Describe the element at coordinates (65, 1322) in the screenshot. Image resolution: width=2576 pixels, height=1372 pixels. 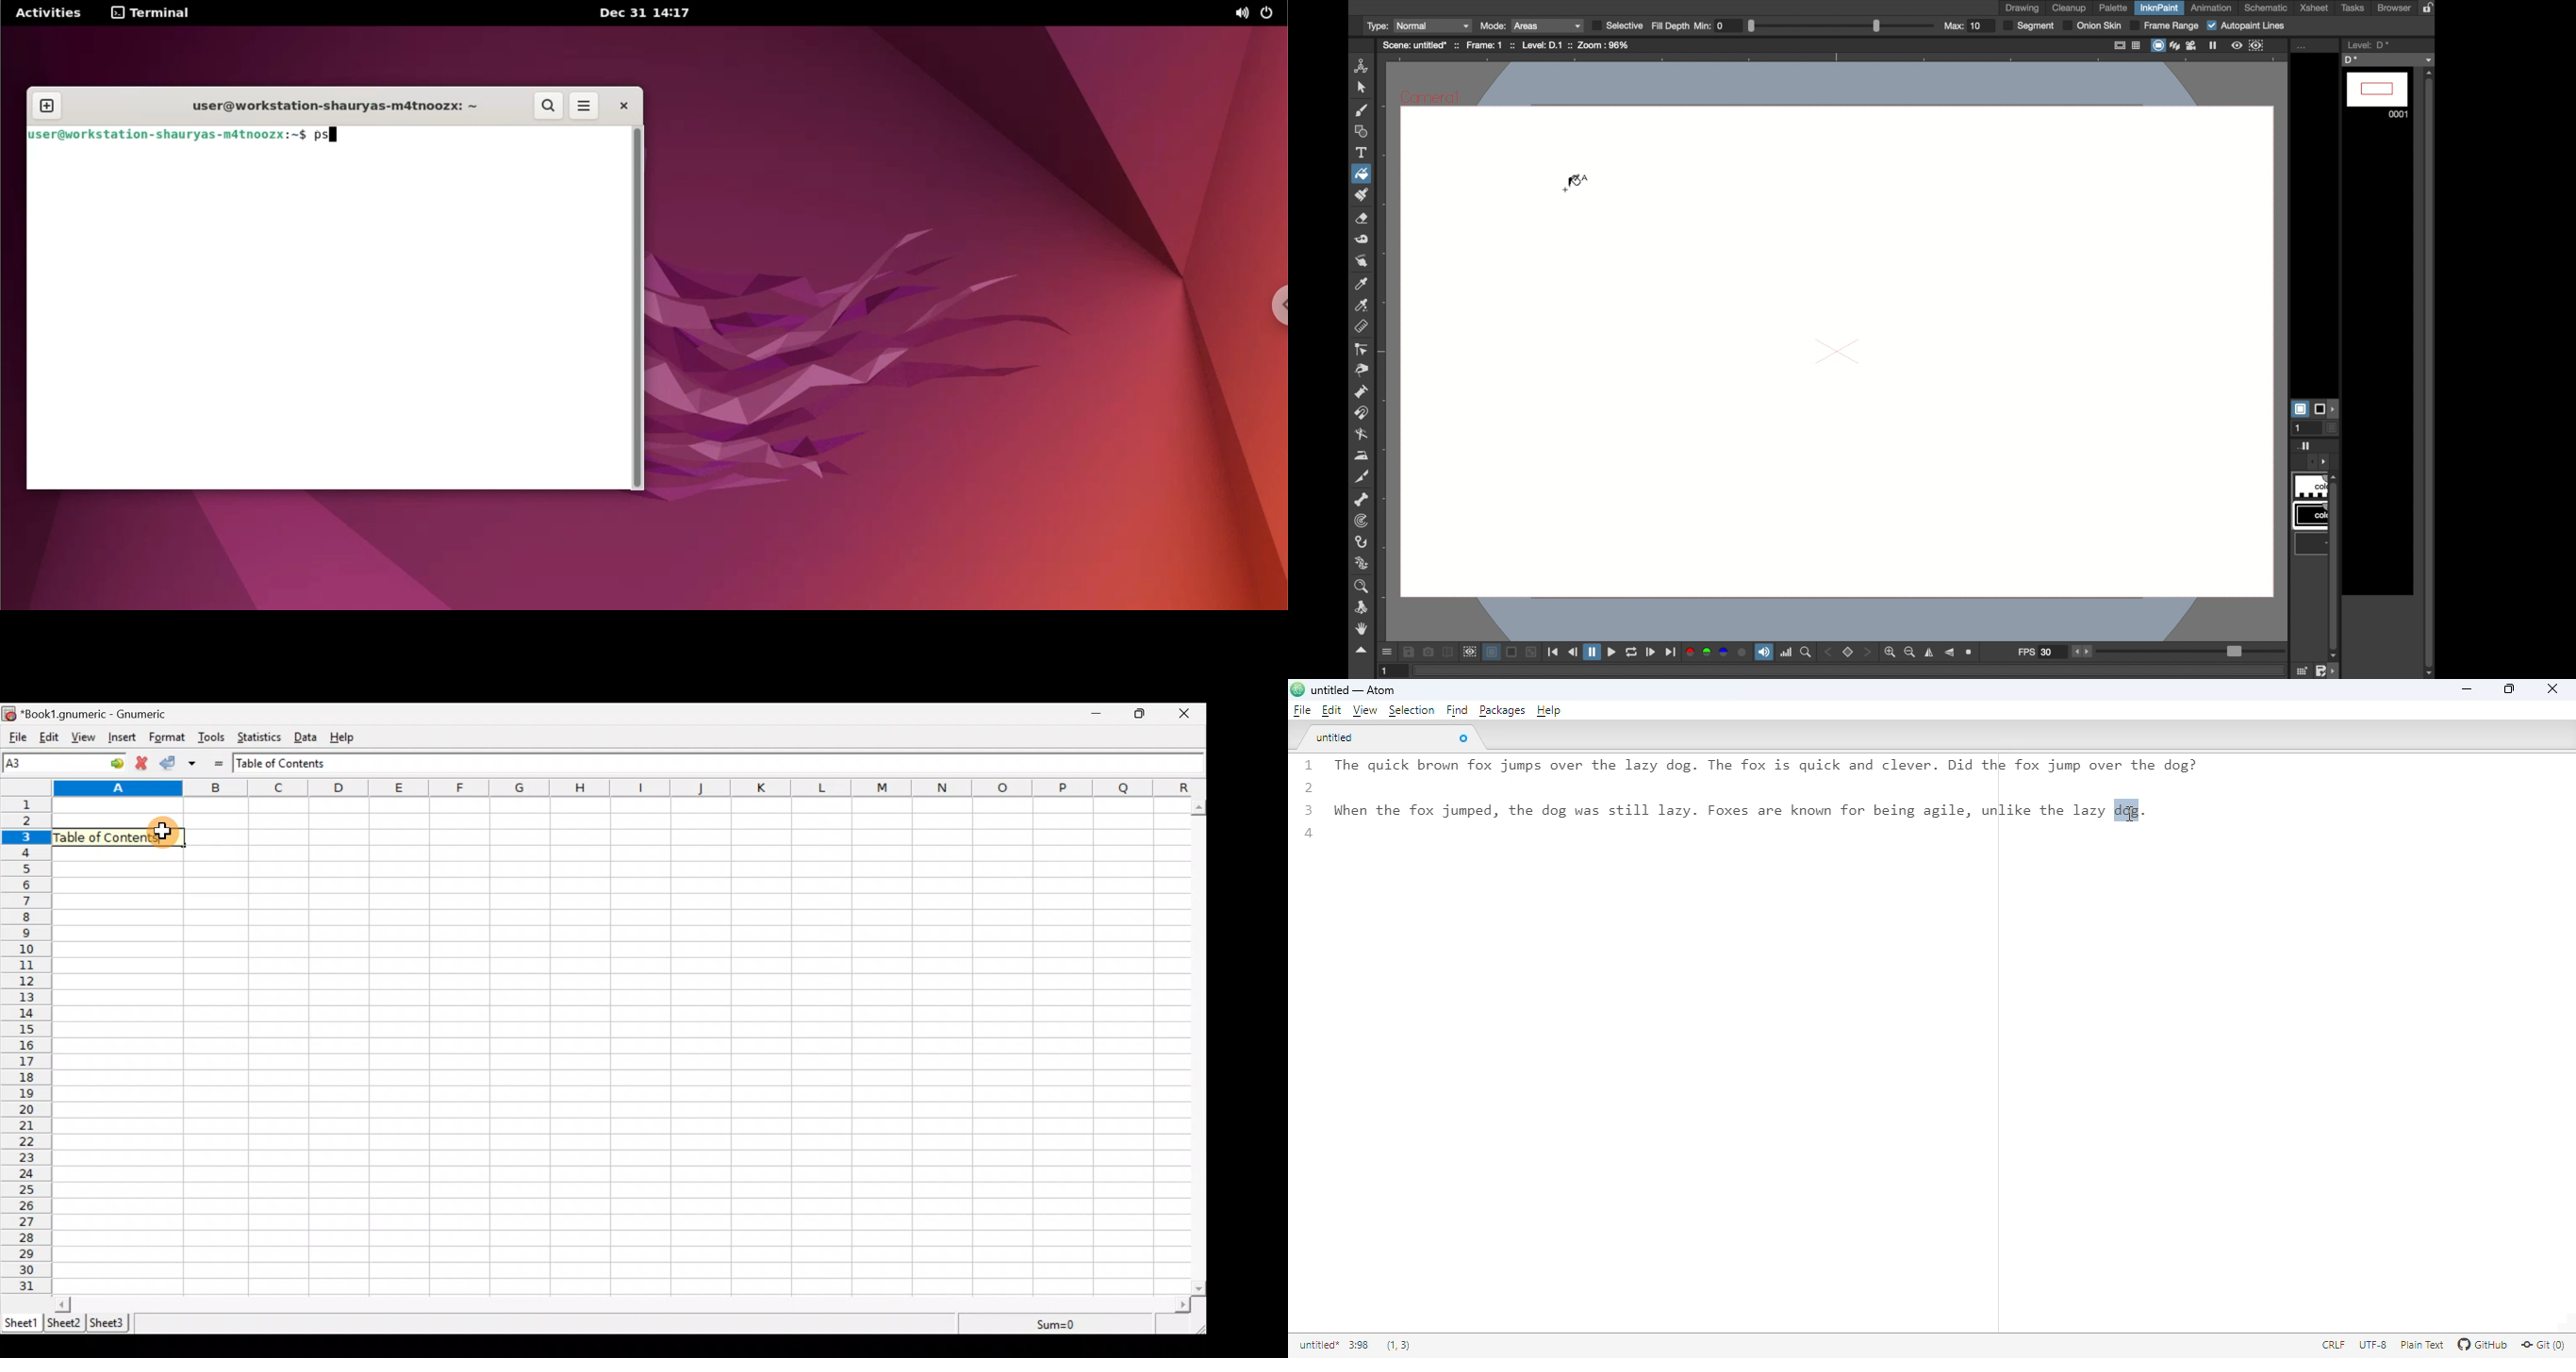
I see `Sheet 2` at that location.